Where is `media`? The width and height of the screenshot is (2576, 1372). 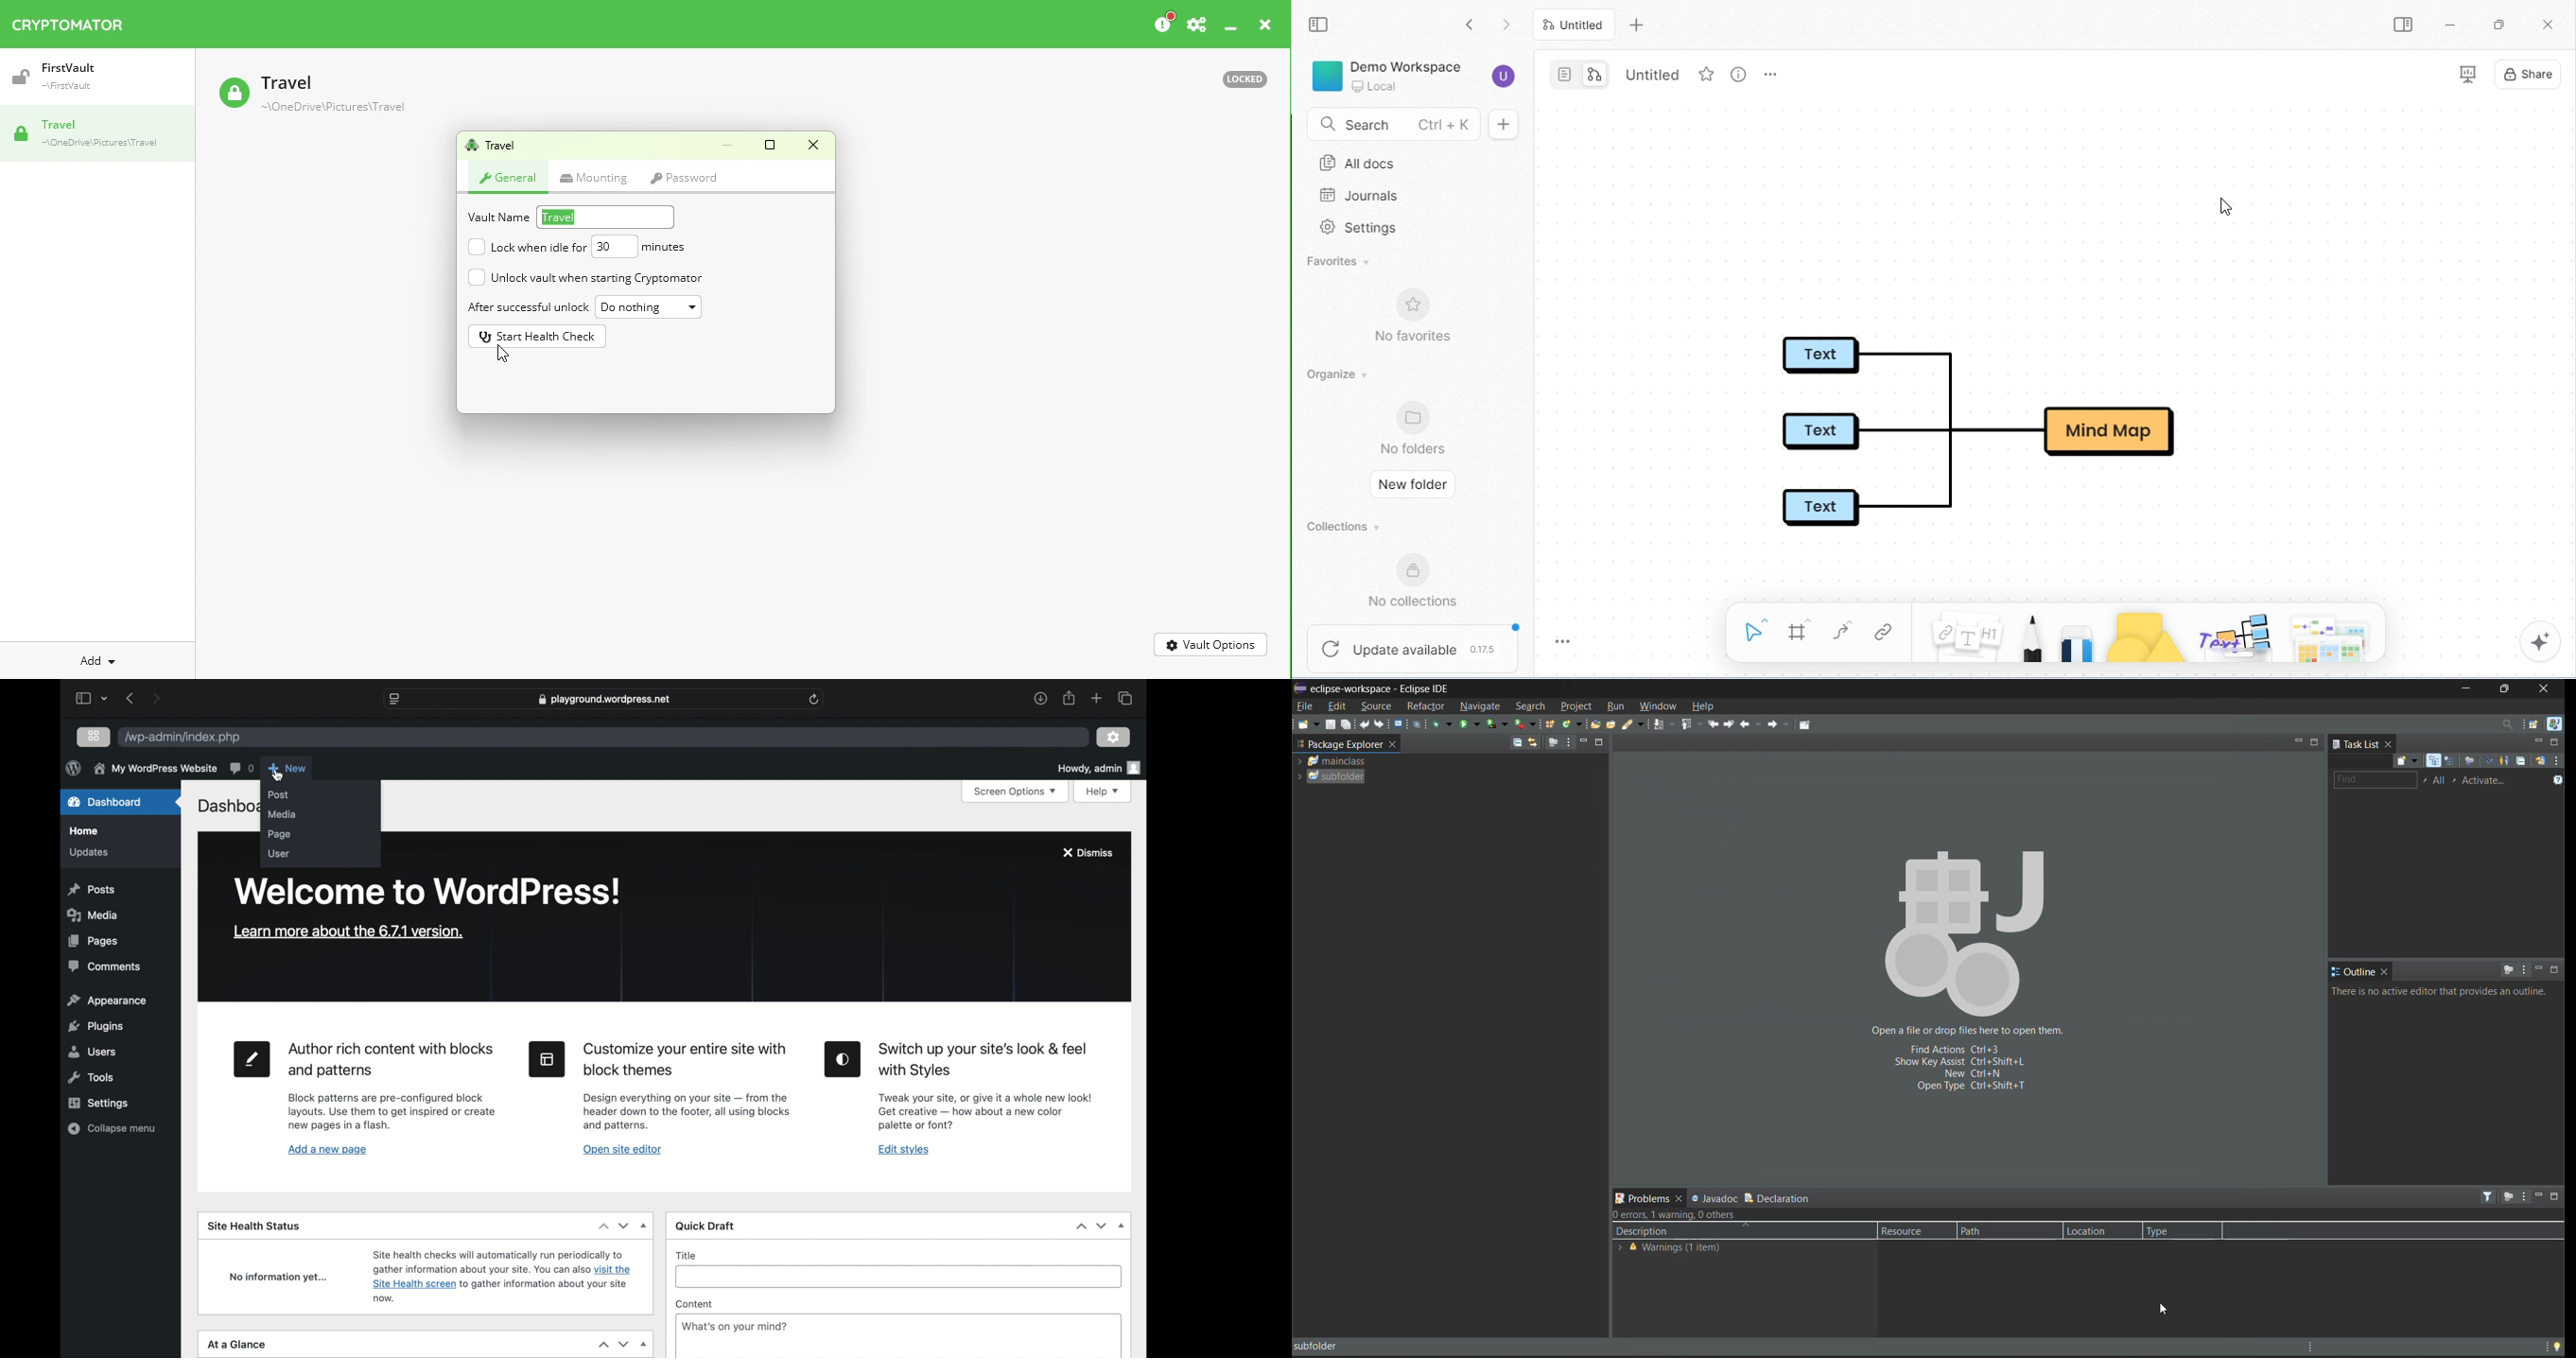 media is located at coordinates (282, 814).